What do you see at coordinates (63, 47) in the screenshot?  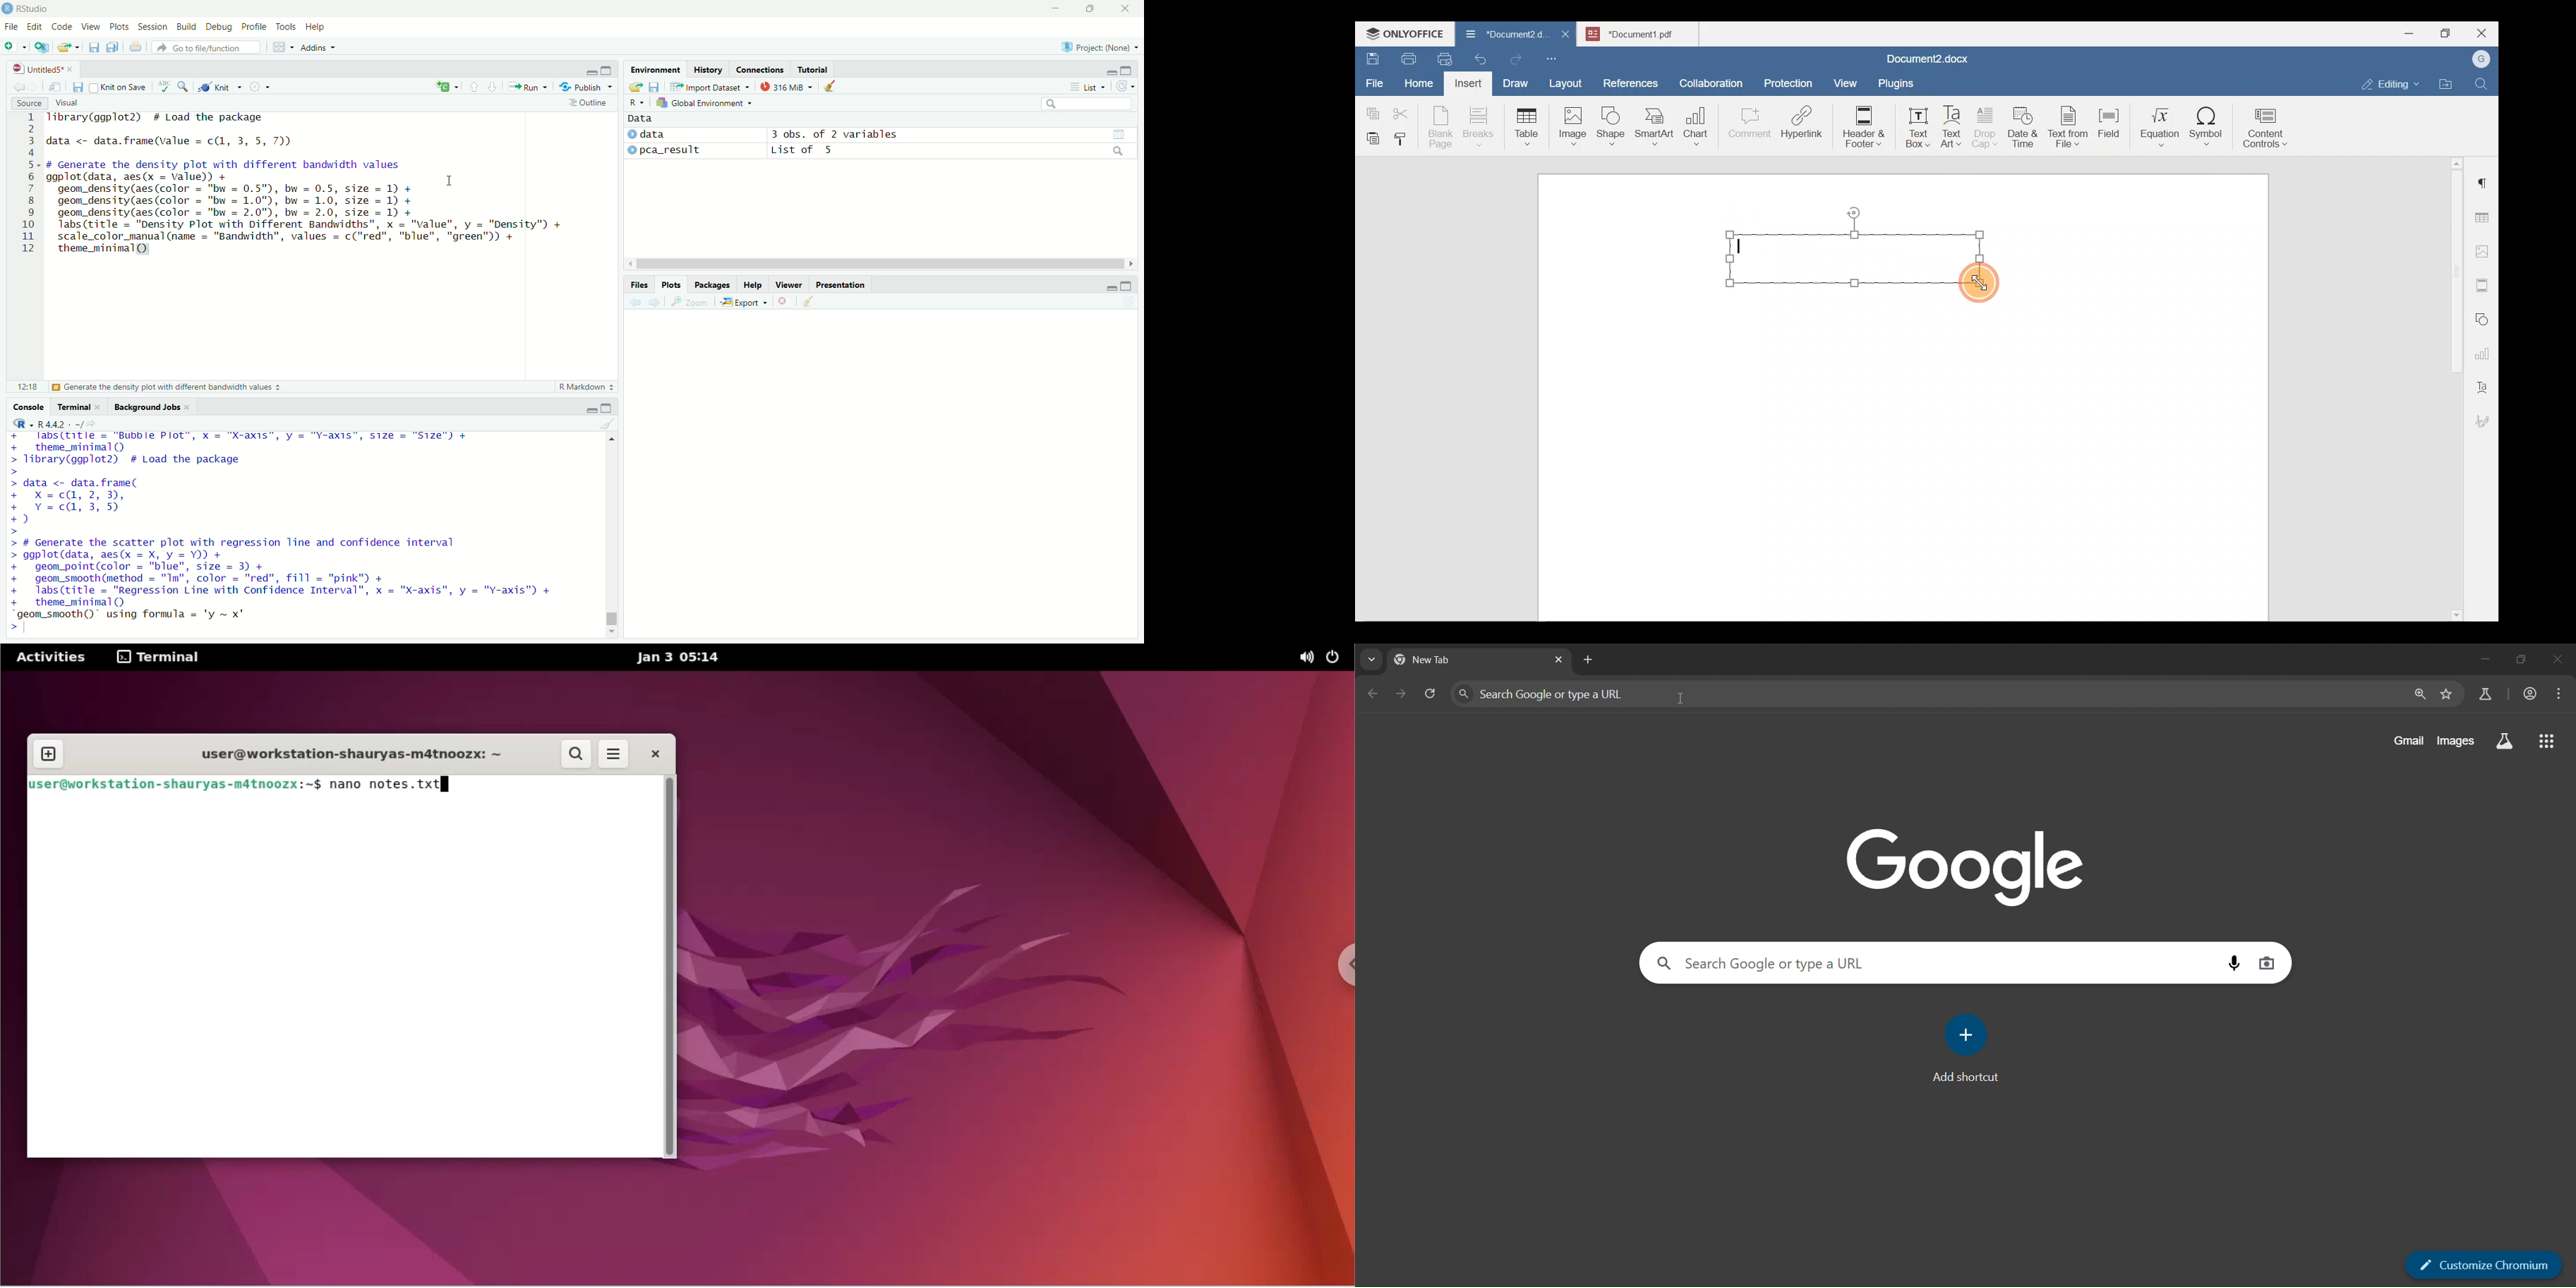 I see `Open an existing file` at bounding box center [63, 47].